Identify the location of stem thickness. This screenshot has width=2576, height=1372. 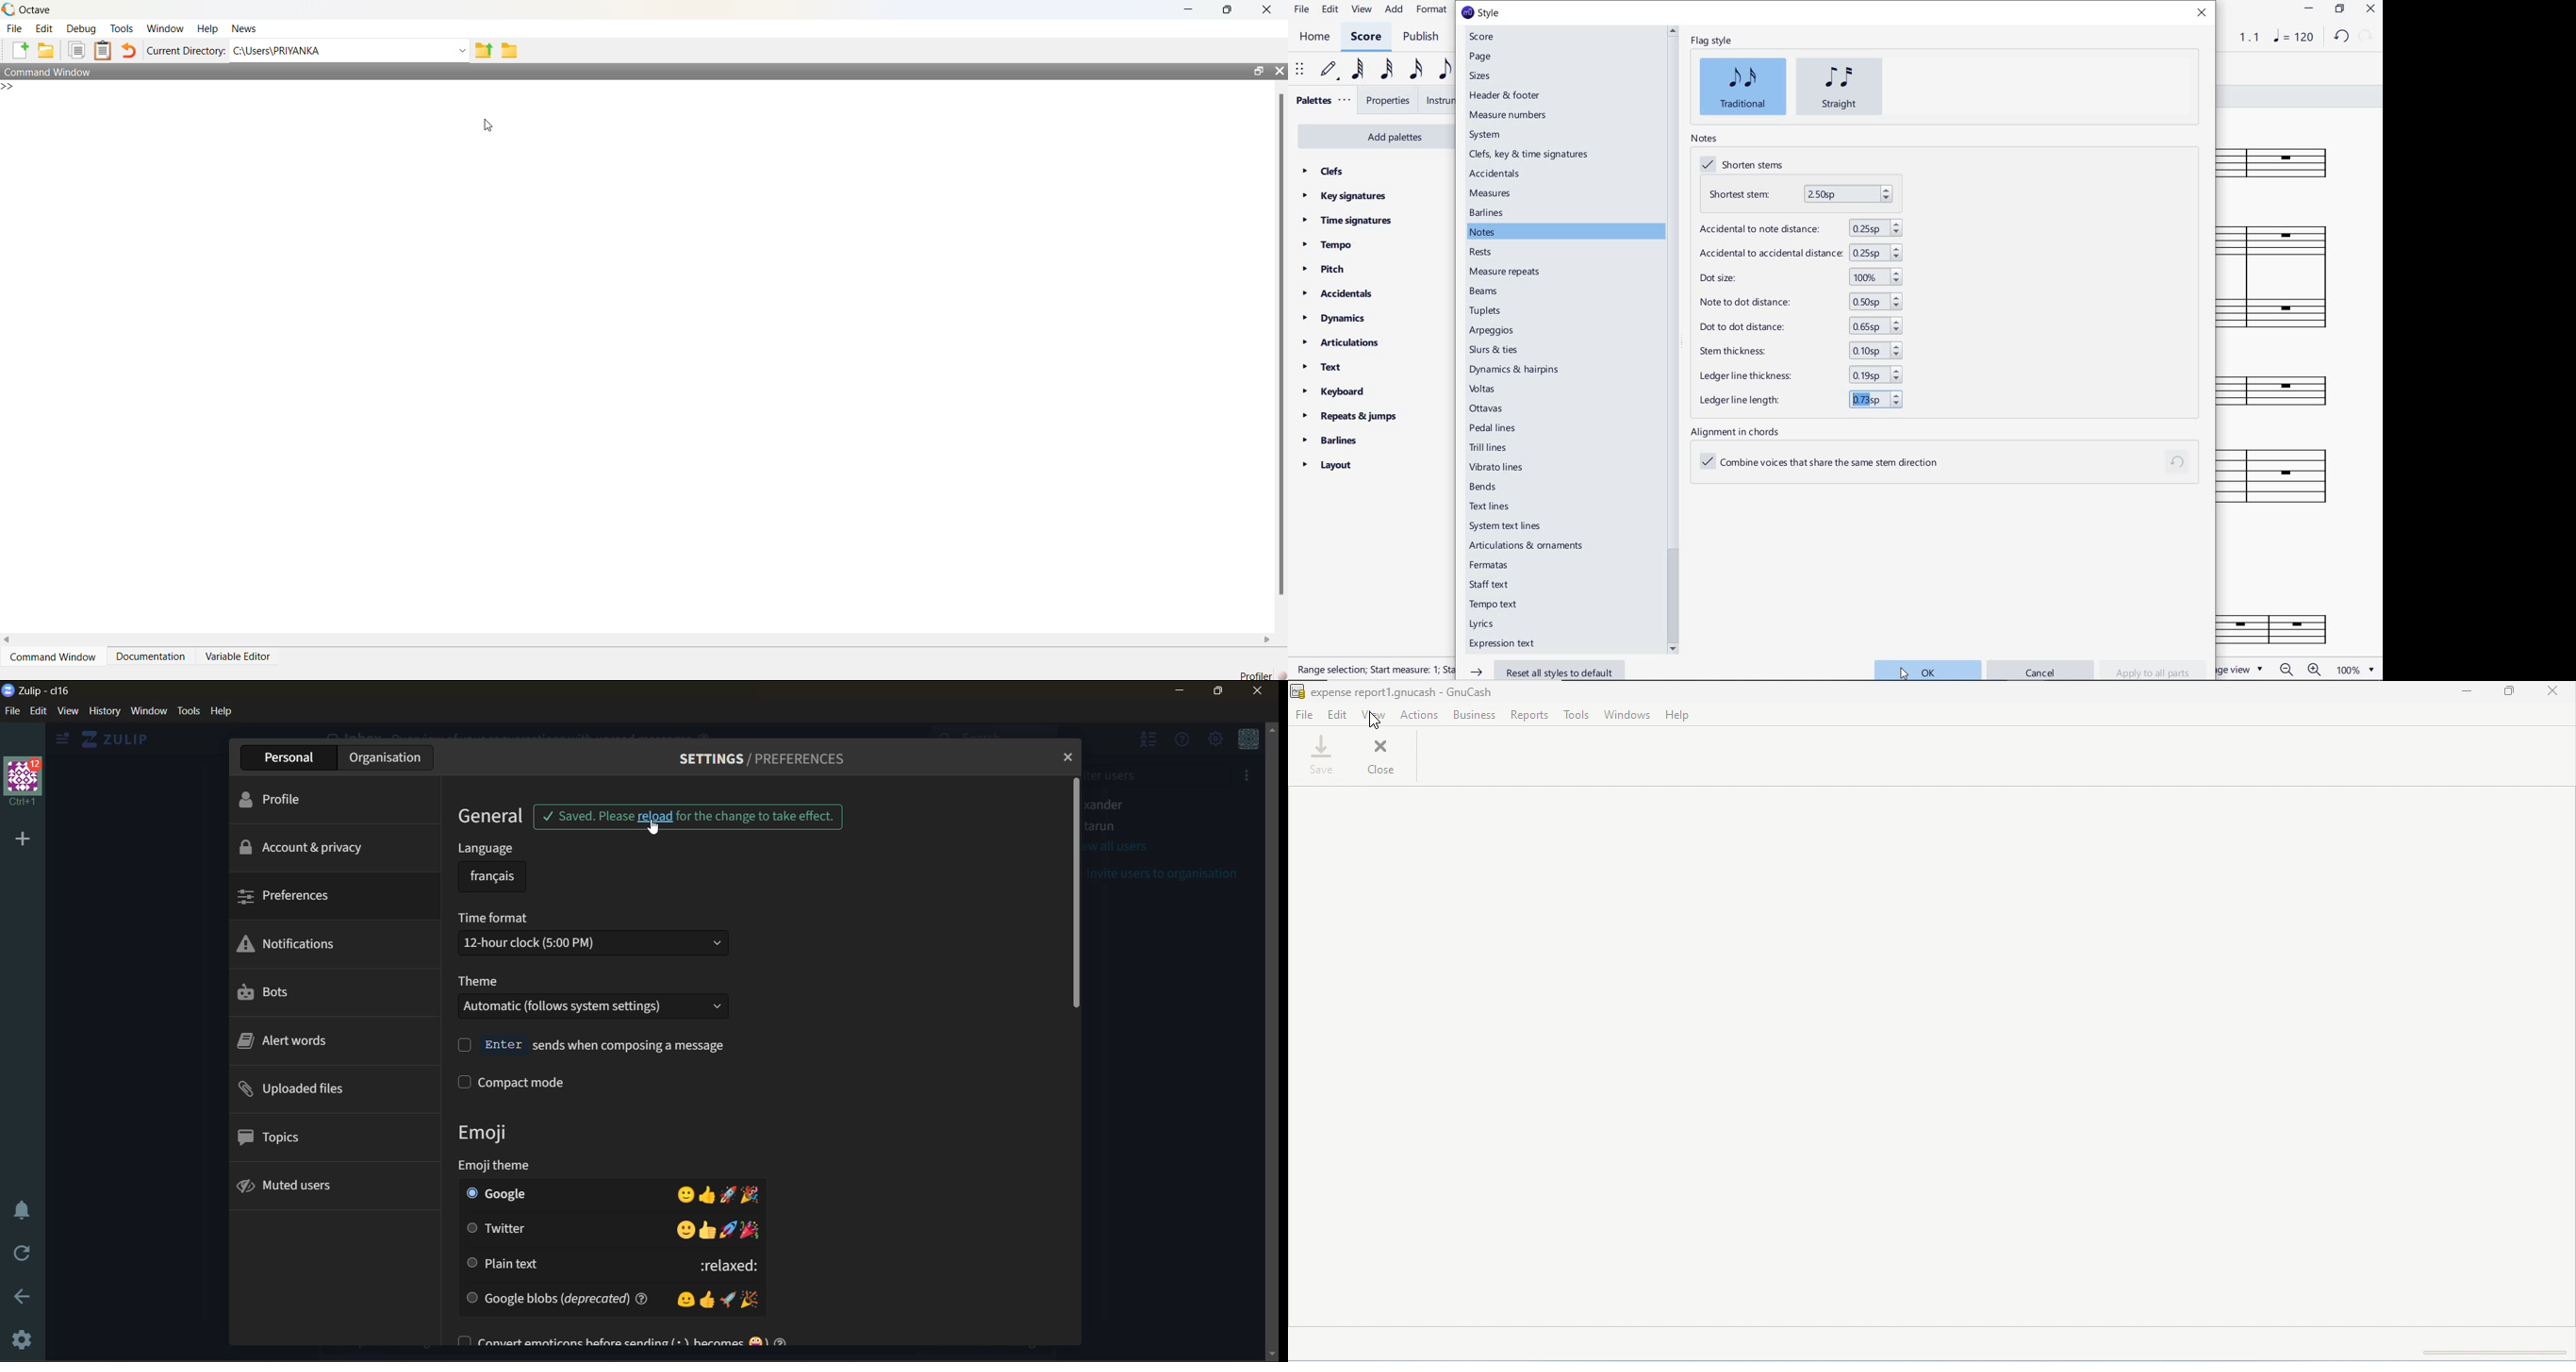
(1797, 352).